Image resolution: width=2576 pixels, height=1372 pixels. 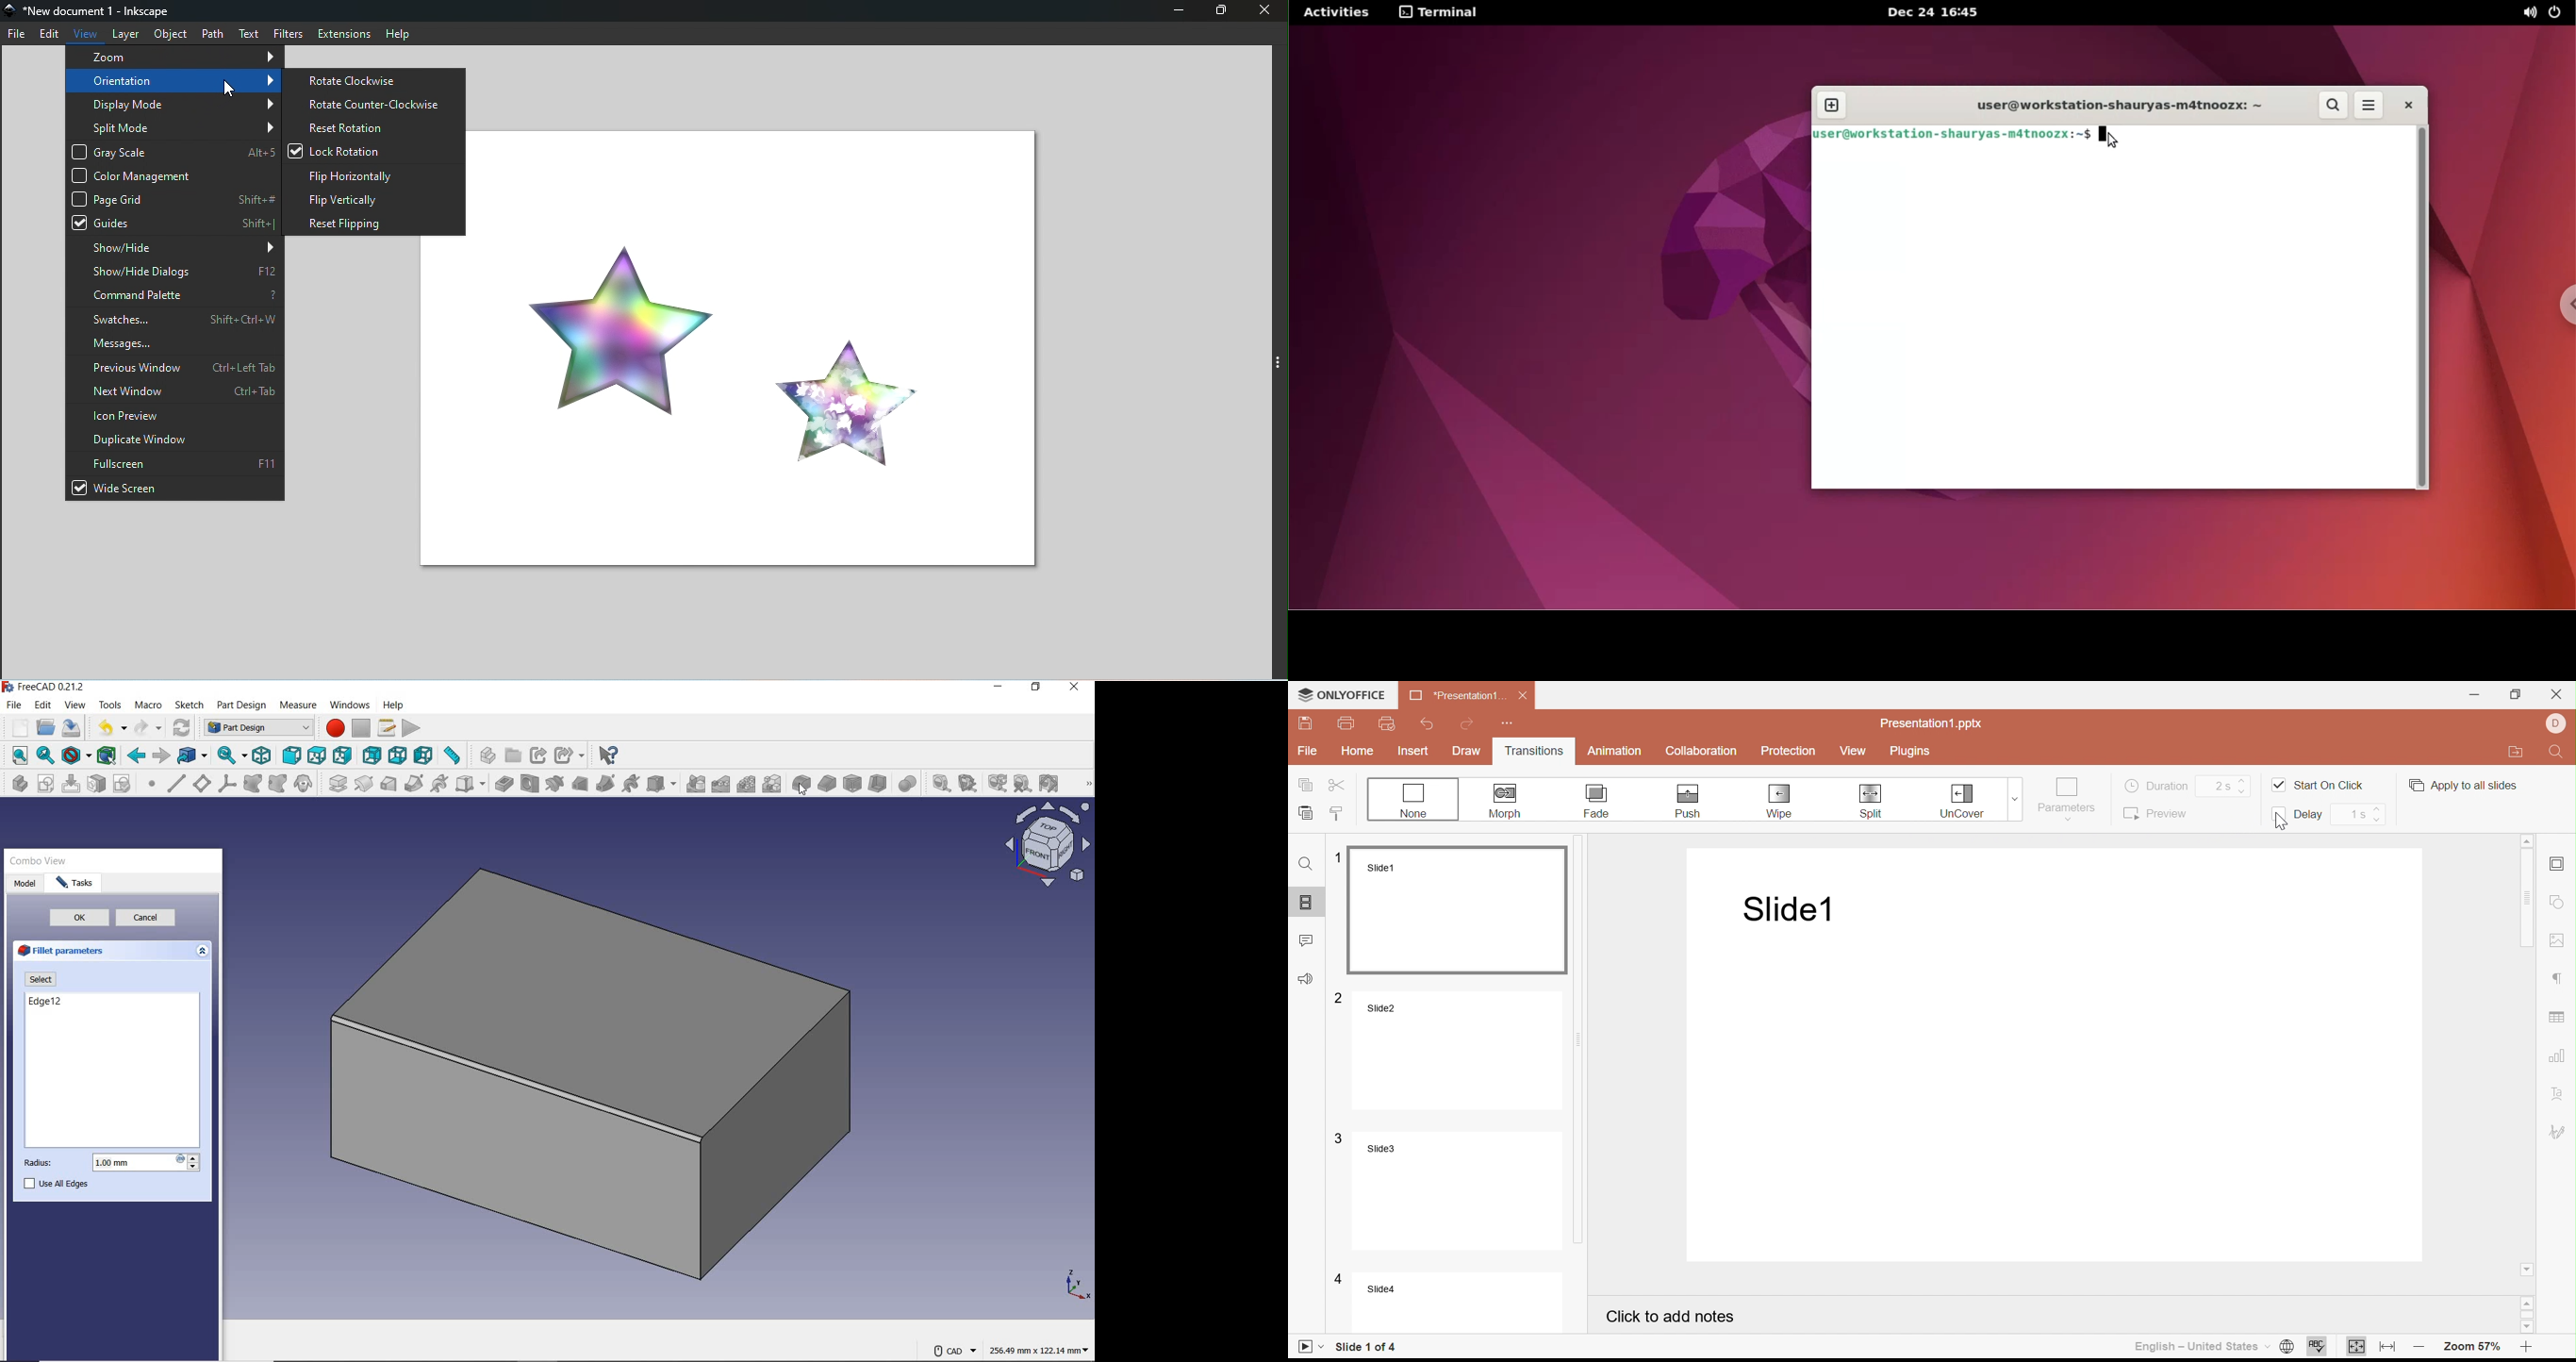 I want to click on open, so click(x=46, y=728).